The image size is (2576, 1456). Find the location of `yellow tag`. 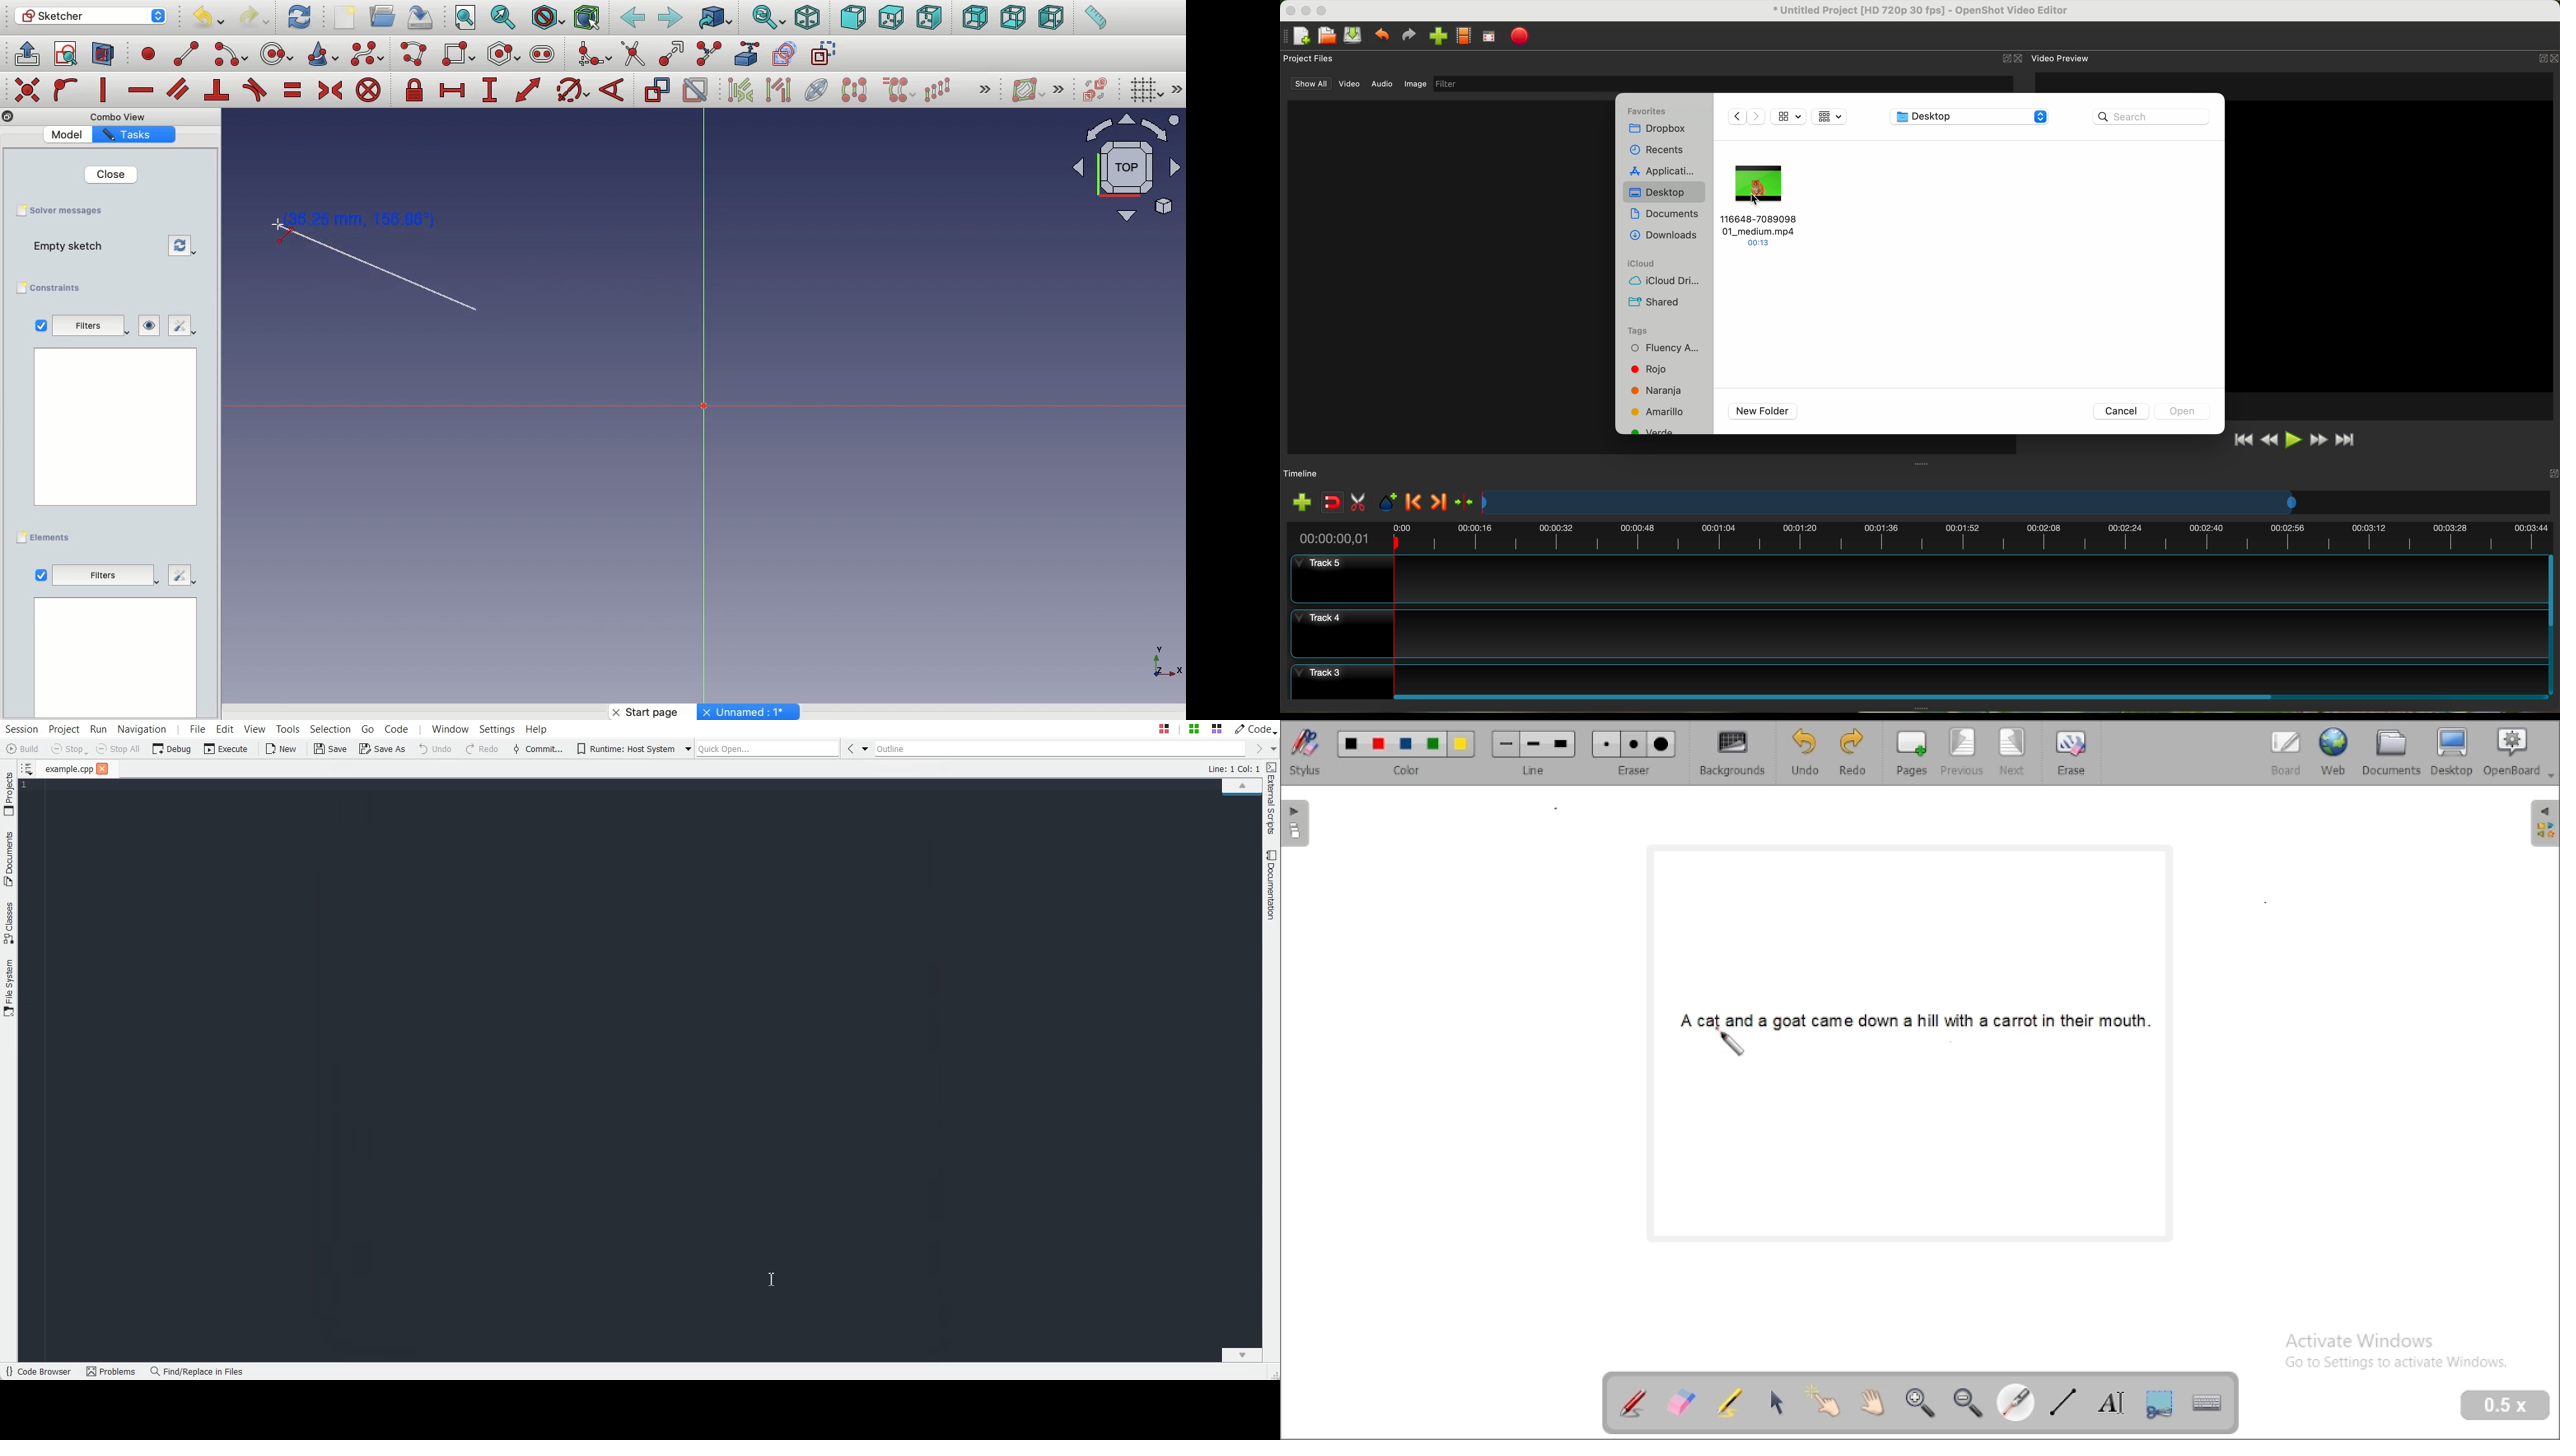

yellow tag is located at coordinates (1658, 411).